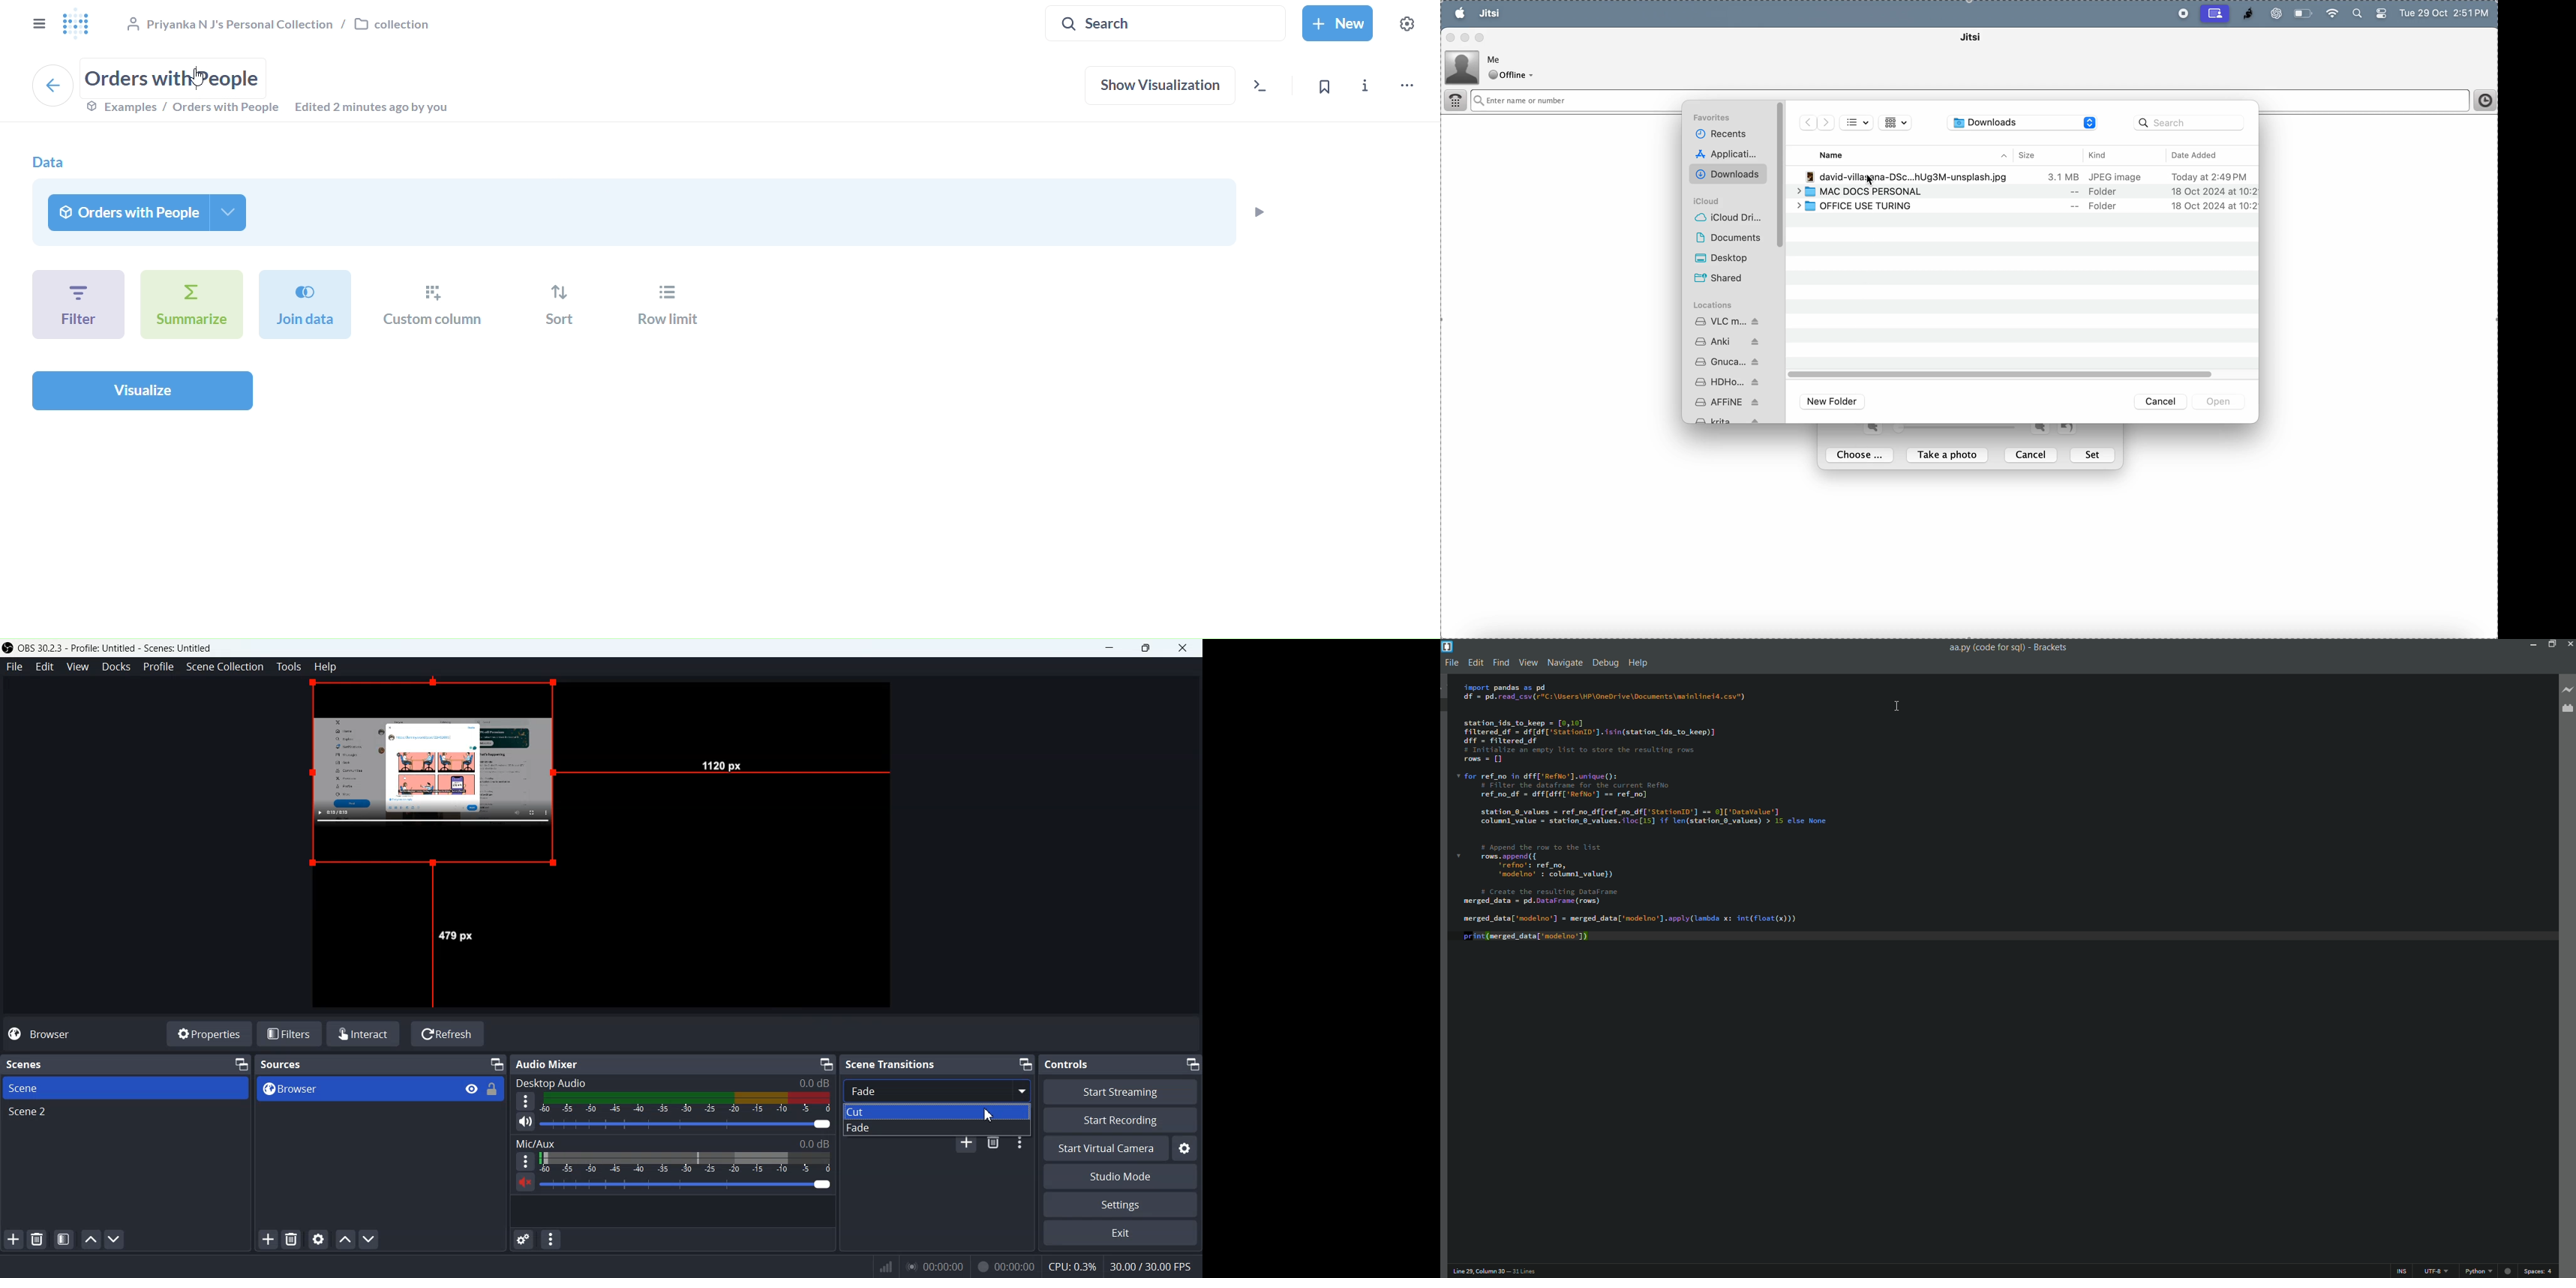  I want to click on , so click(886, 1266).